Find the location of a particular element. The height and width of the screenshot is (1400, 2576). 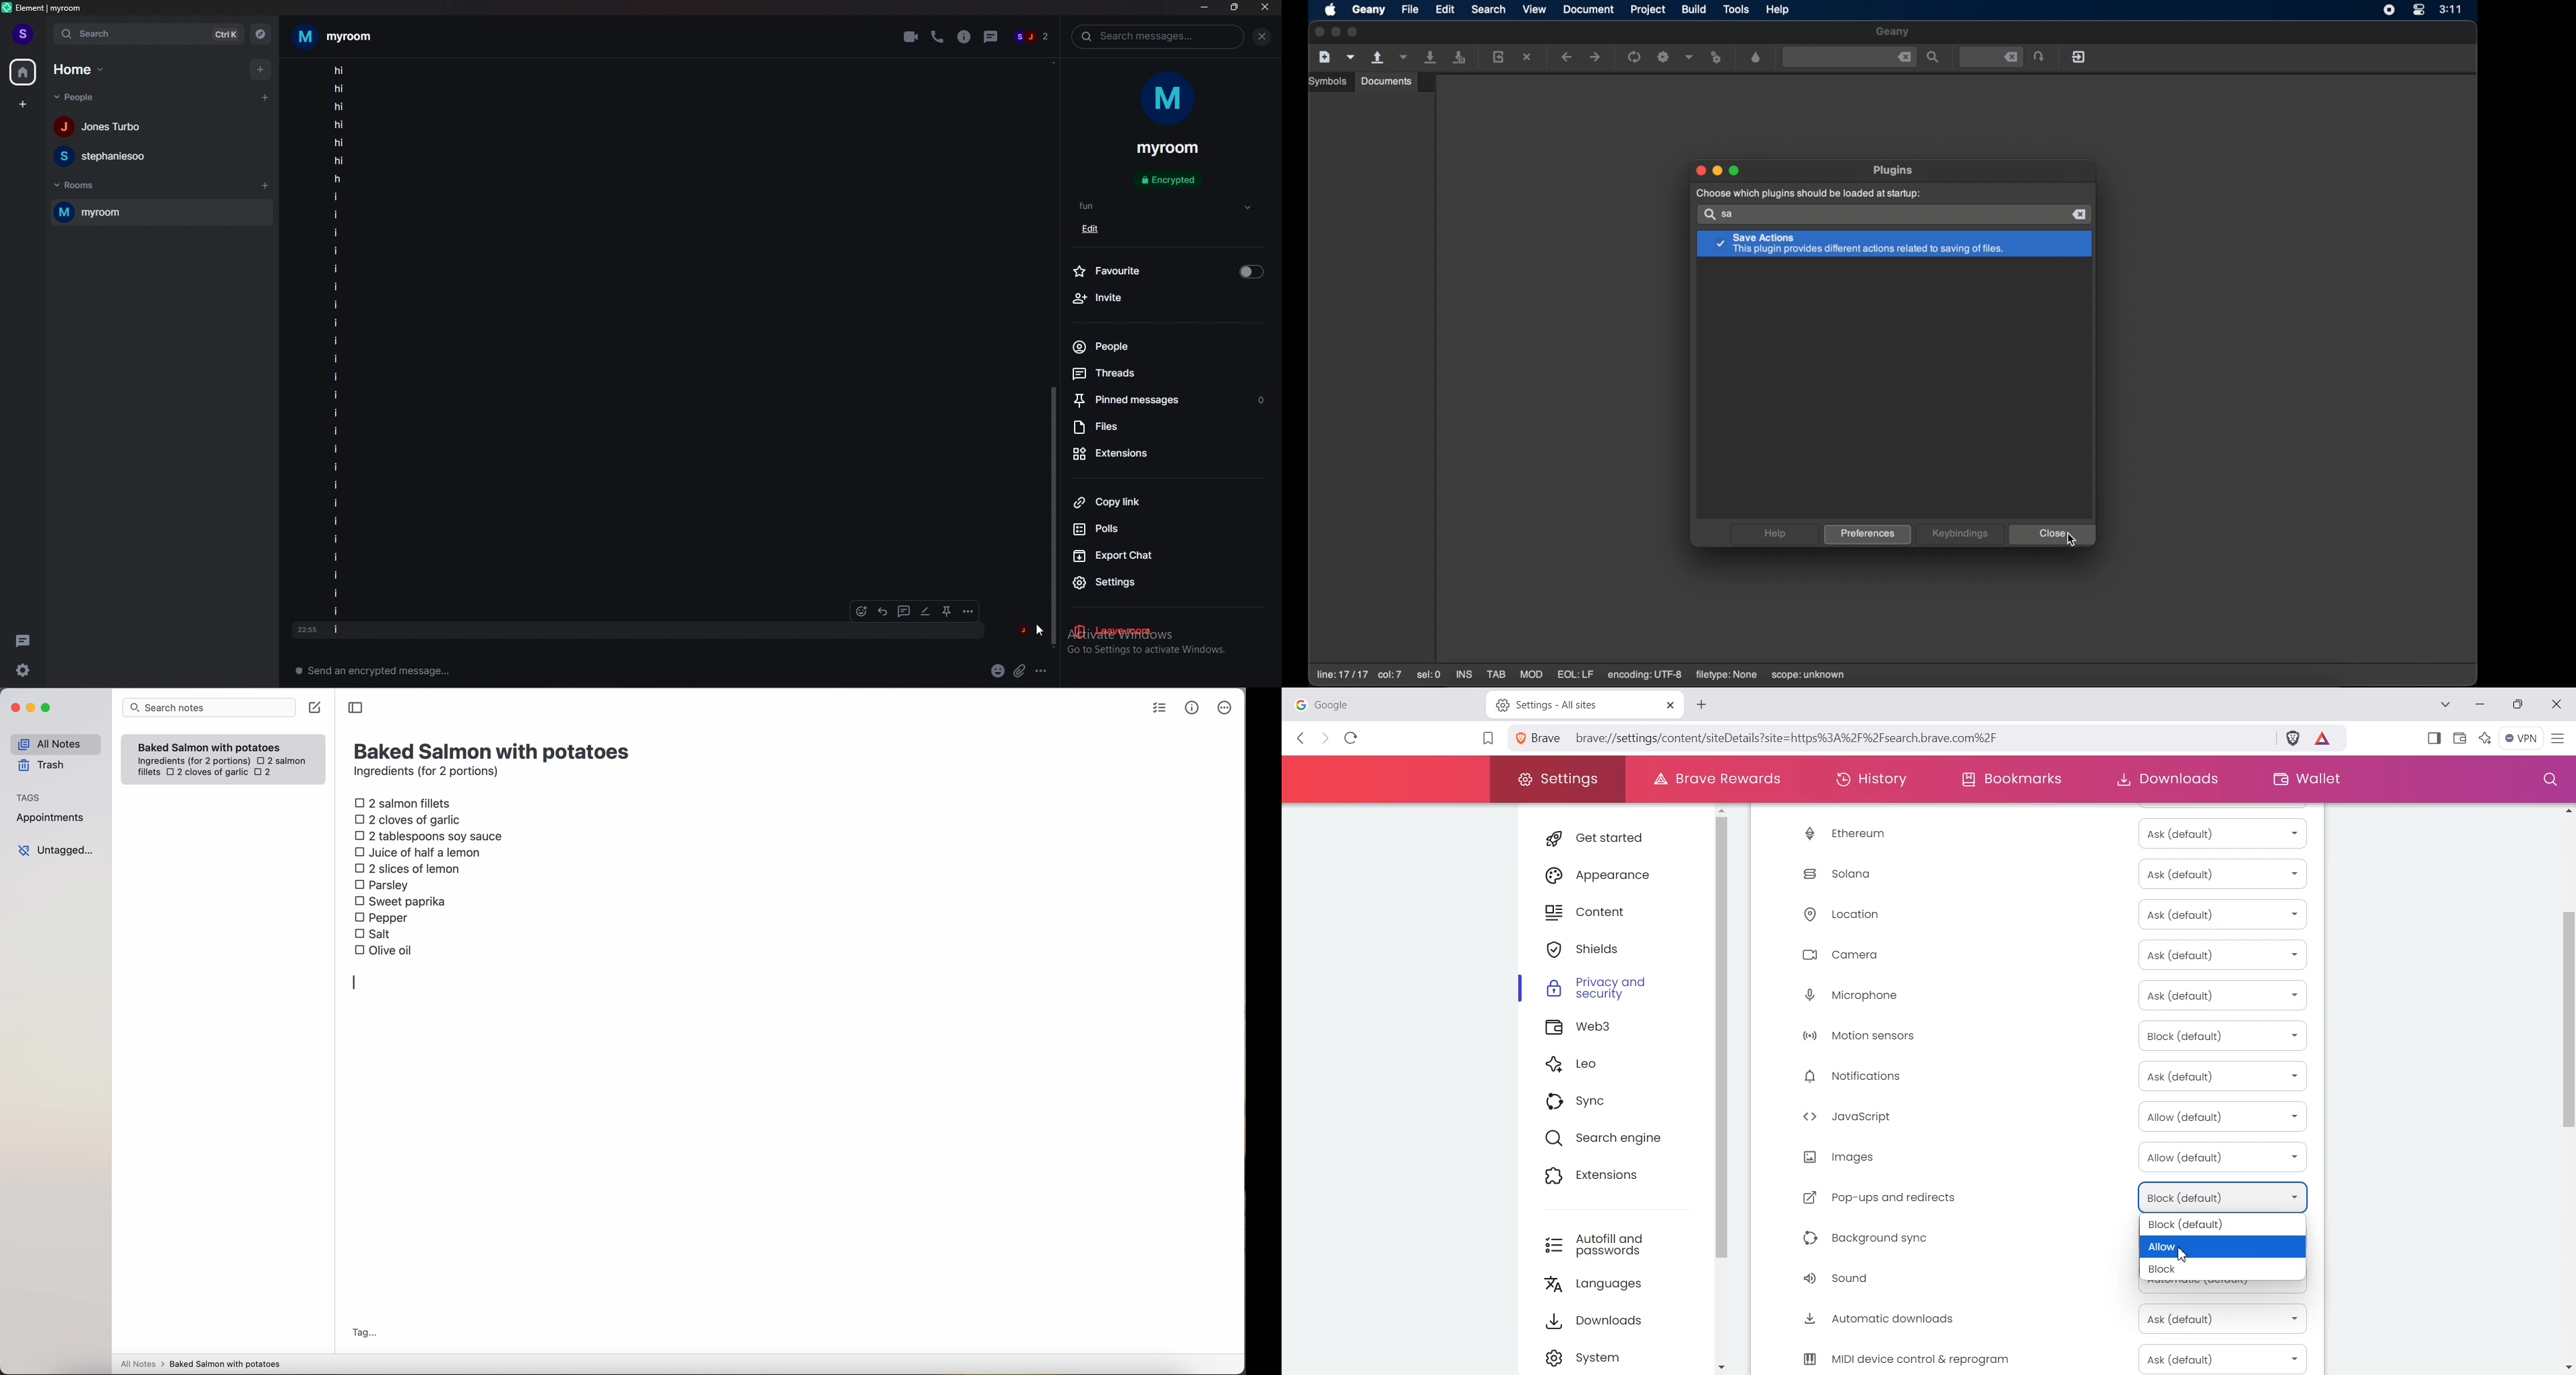

2 tablespoons soy sauce is located at coordinates (428, 835).